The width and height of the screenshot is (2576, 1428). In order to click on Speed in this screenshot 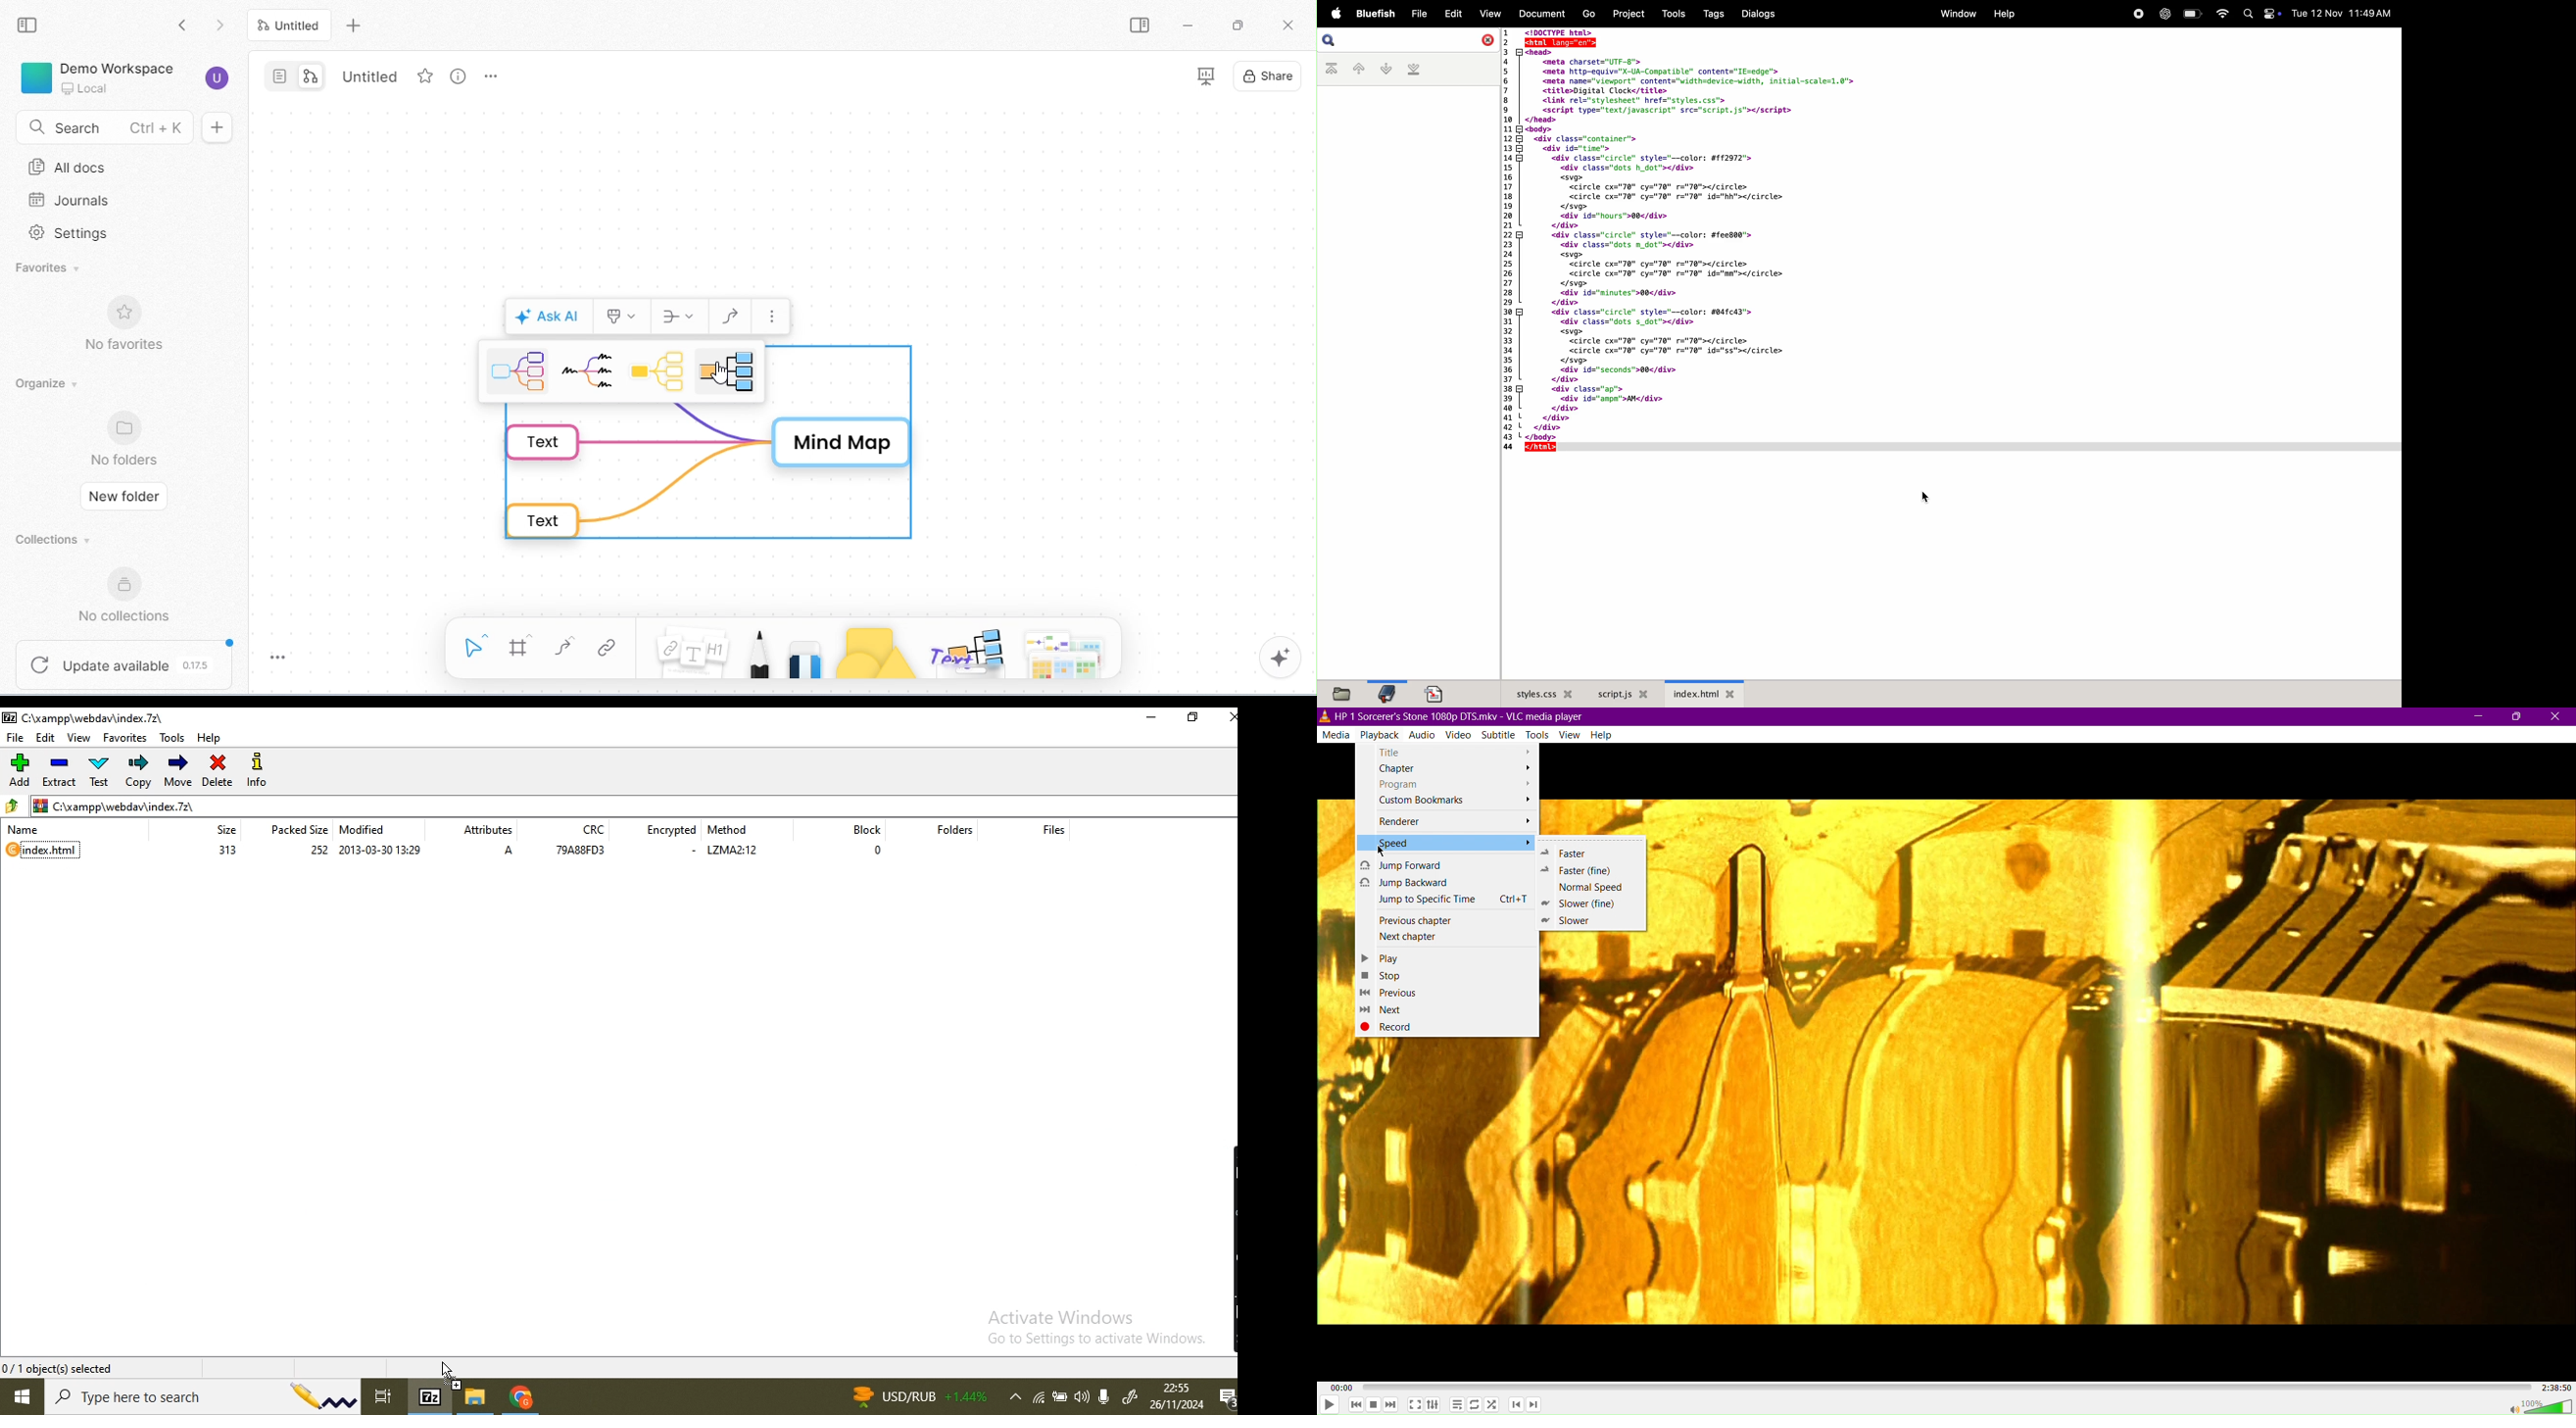, I will do `click(1446, 843)`.